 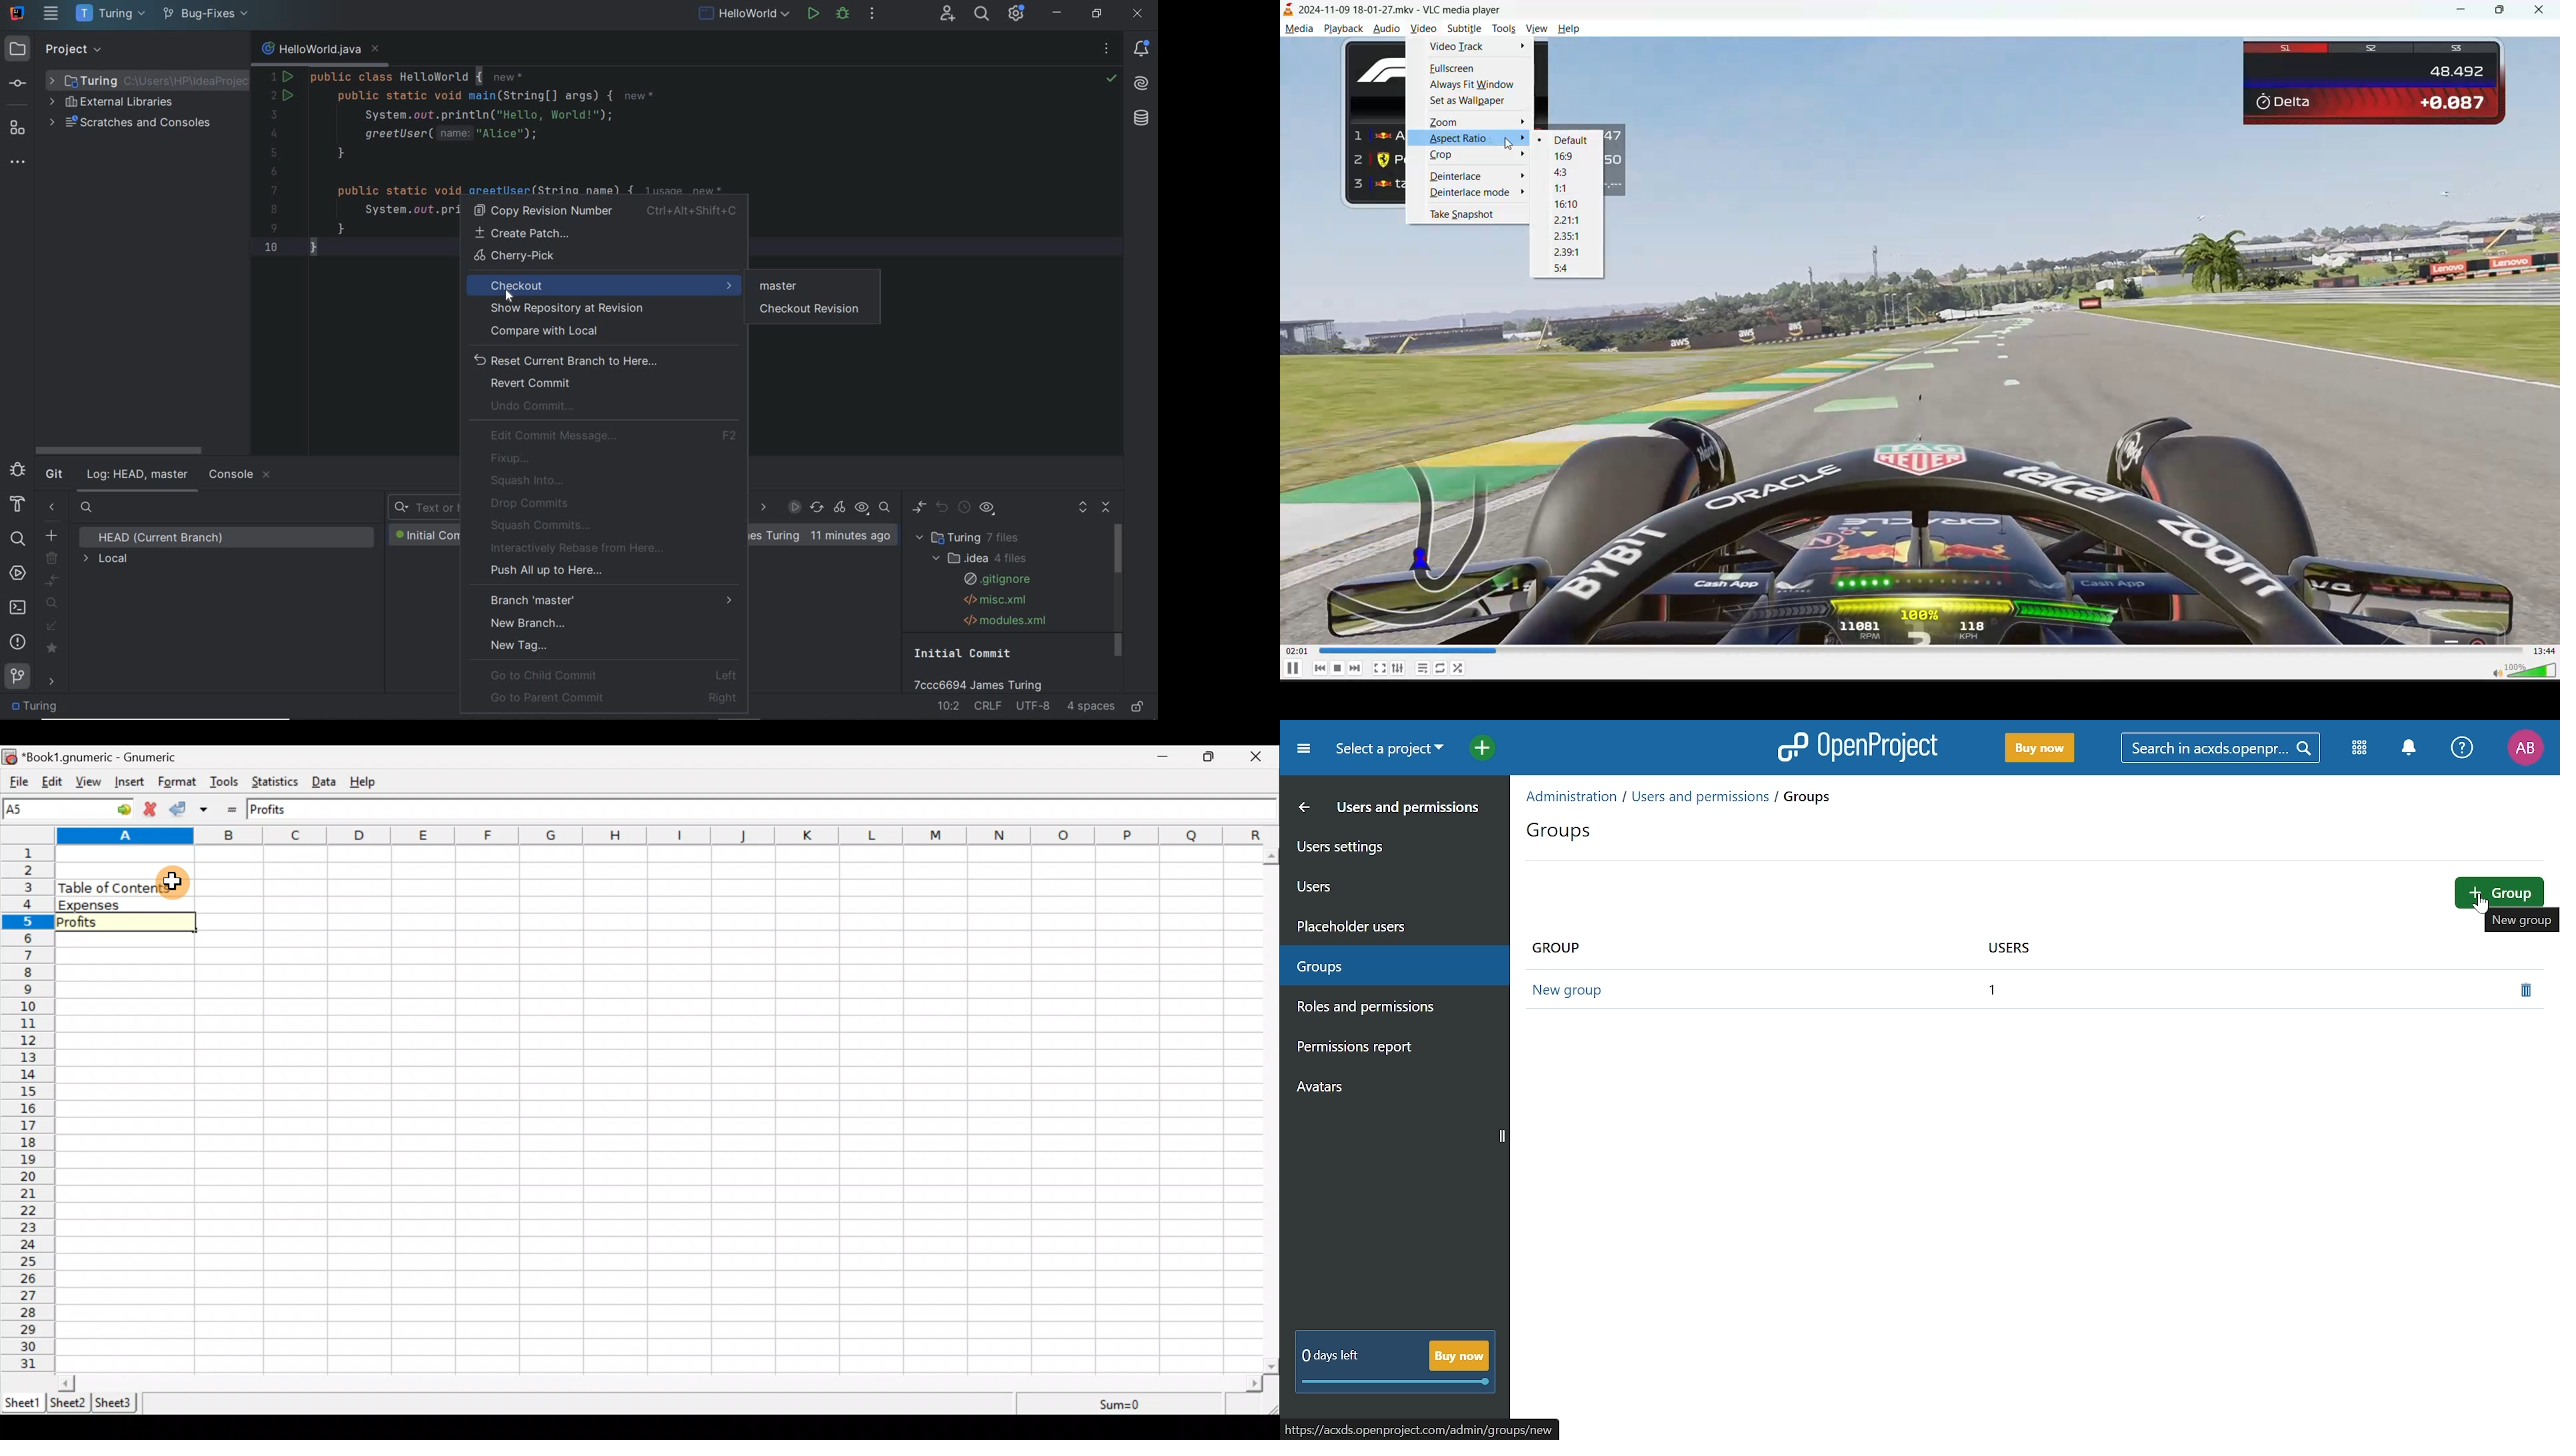 I want to click on Minimize, so click(x=1163, y=758).